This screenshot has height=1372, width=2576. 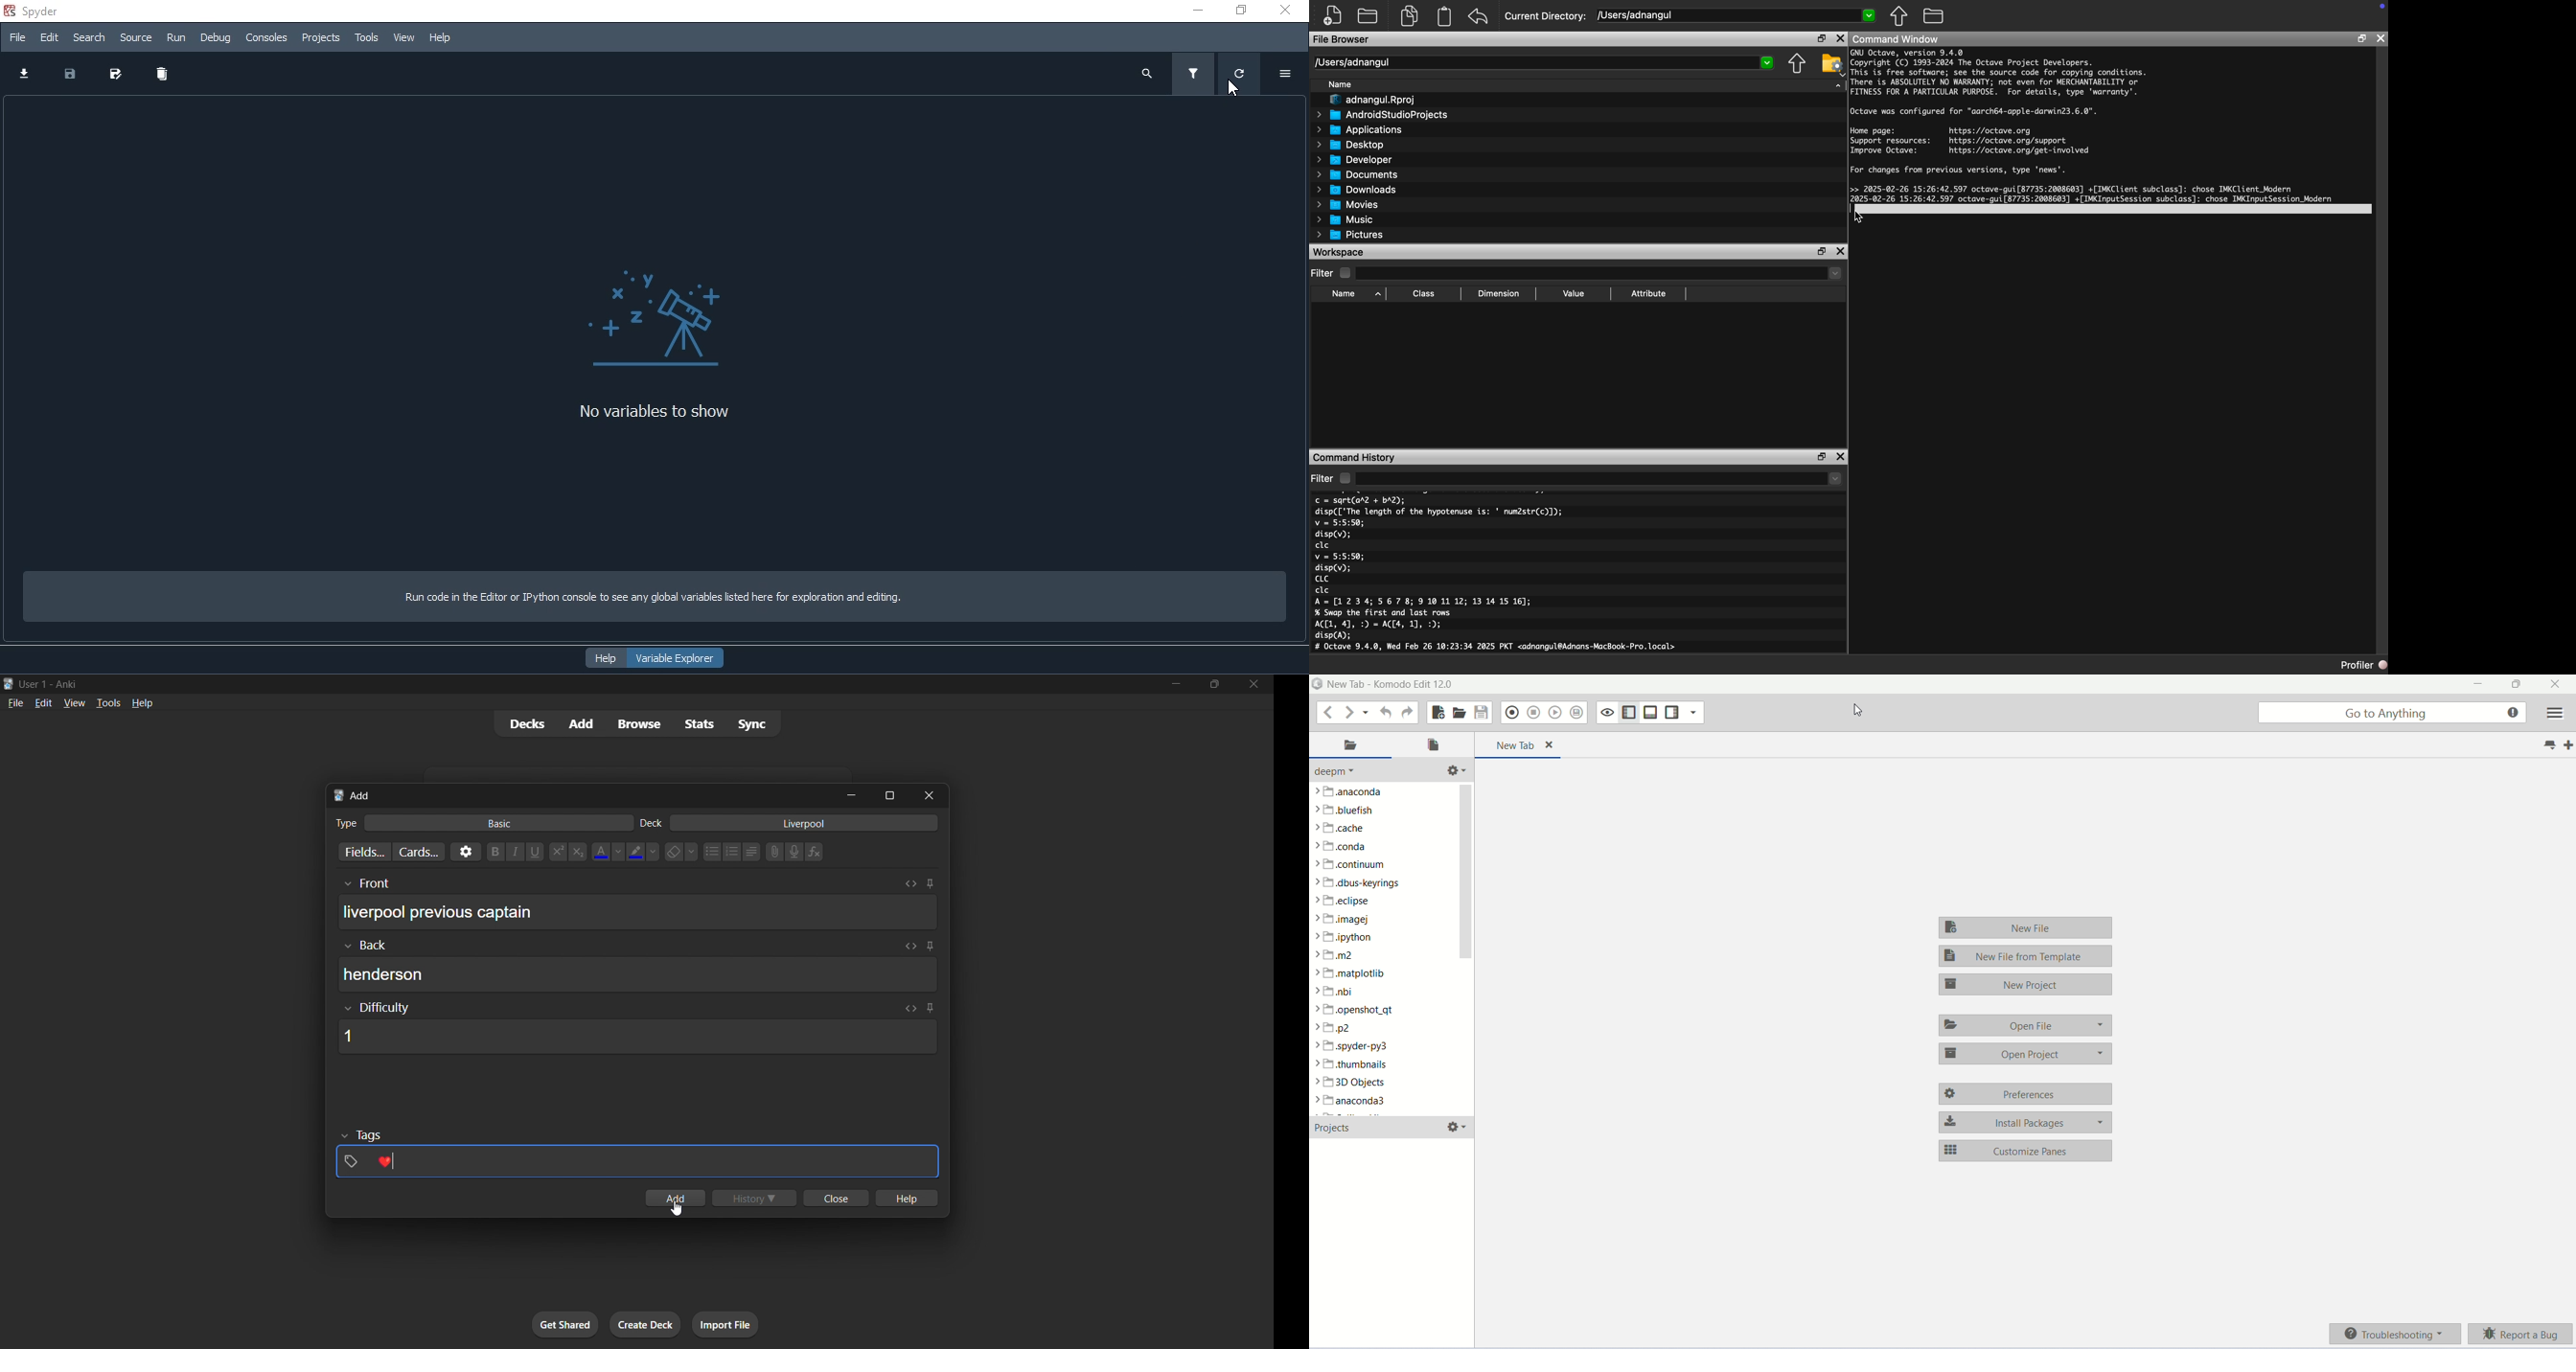 What do you see at coordinates (1535, 711) in the screenshot?
I see `stop recording macro` at bounding box center [1535, 711].